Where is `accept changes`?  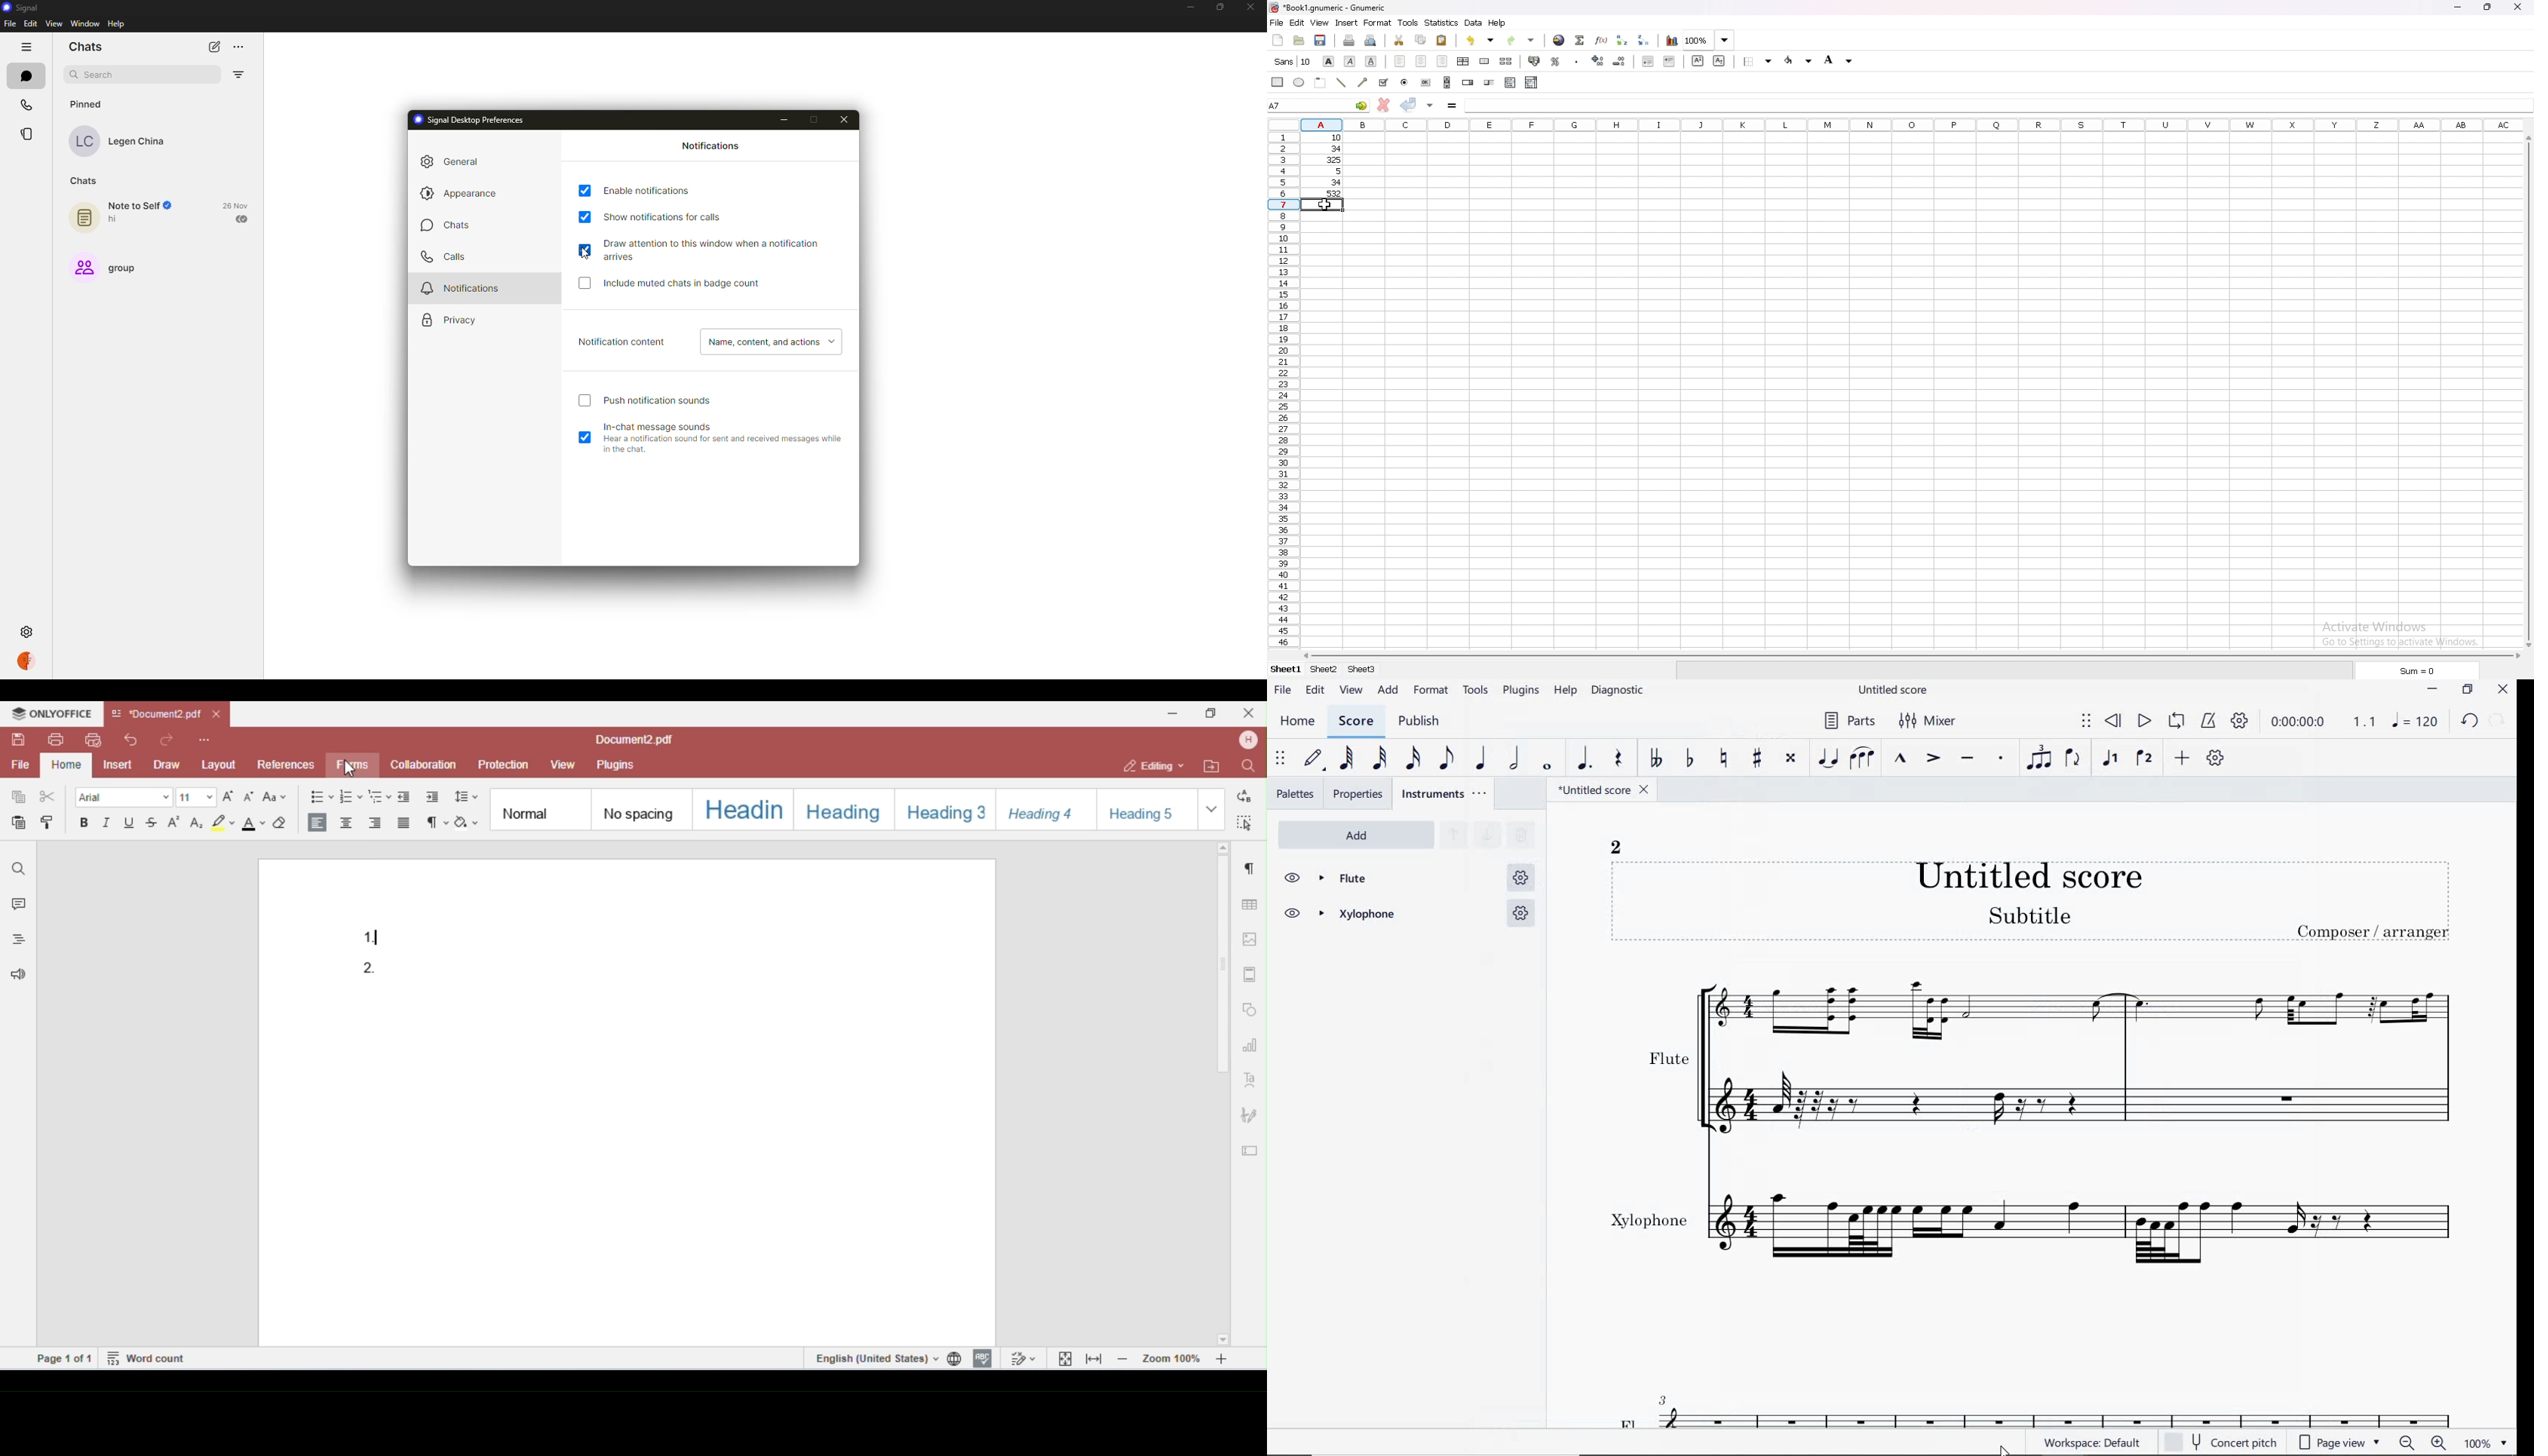
accept changes is located at coordinates (1408, 104).